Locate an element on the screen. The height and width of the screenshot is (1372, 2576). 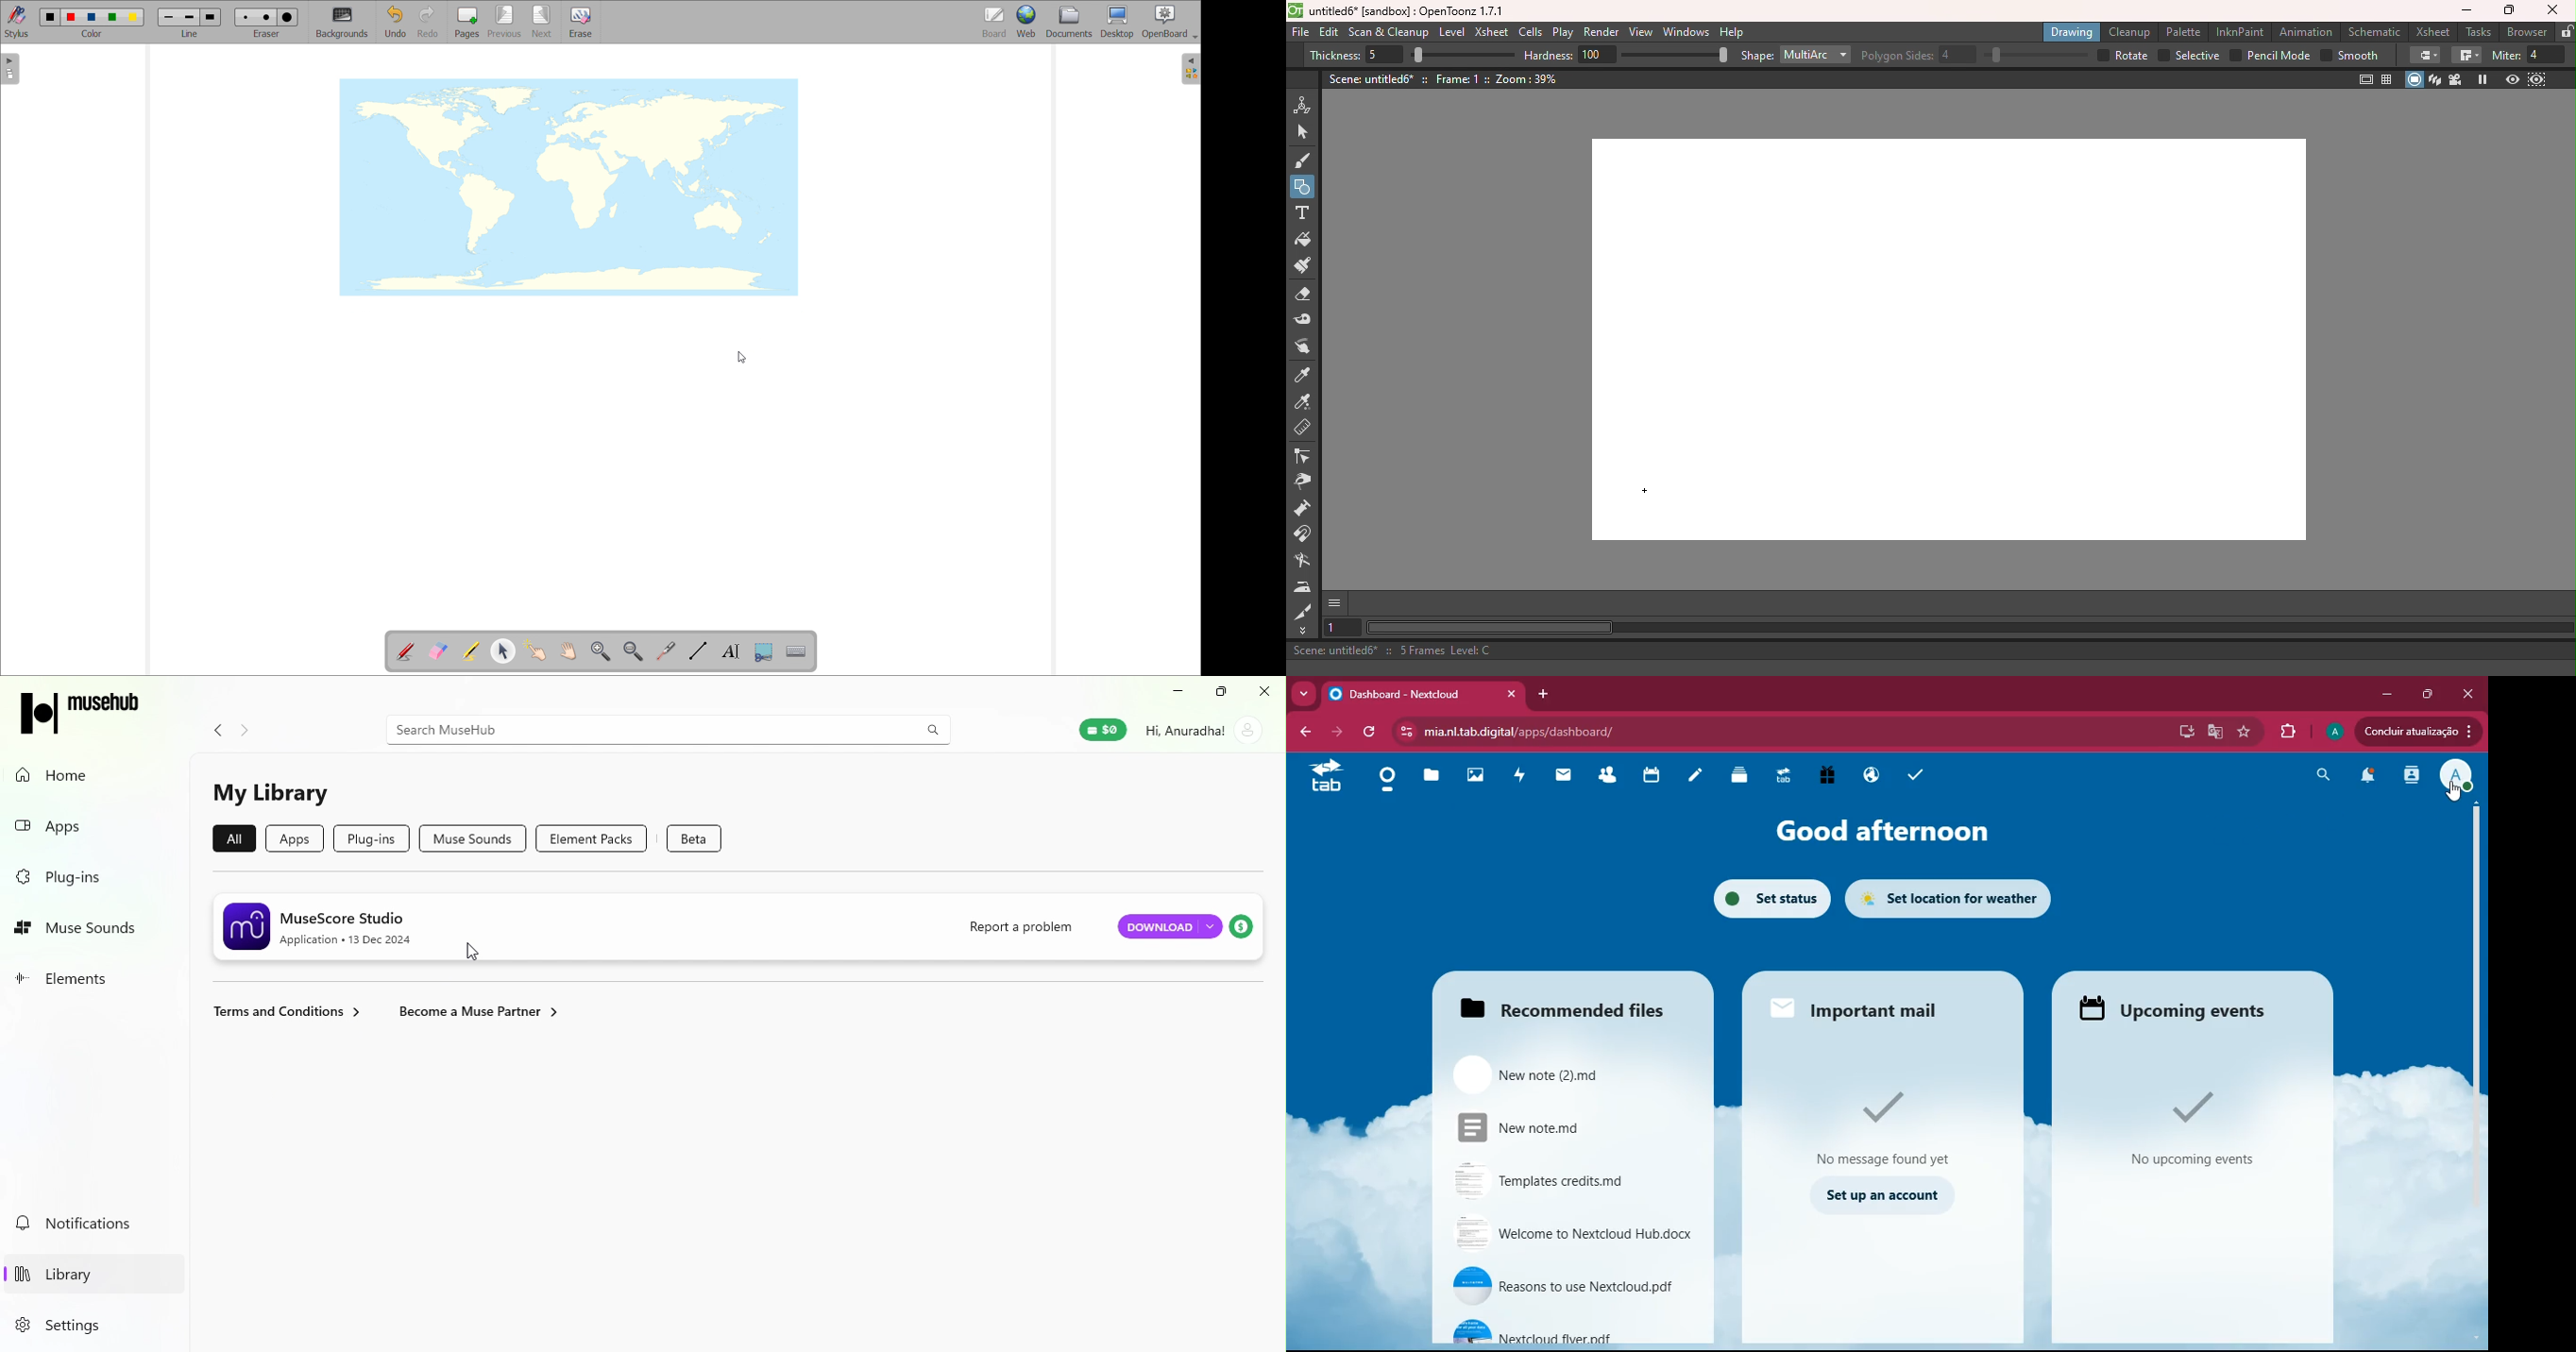
Terms and conditions is located at coordinates (285, 1013).